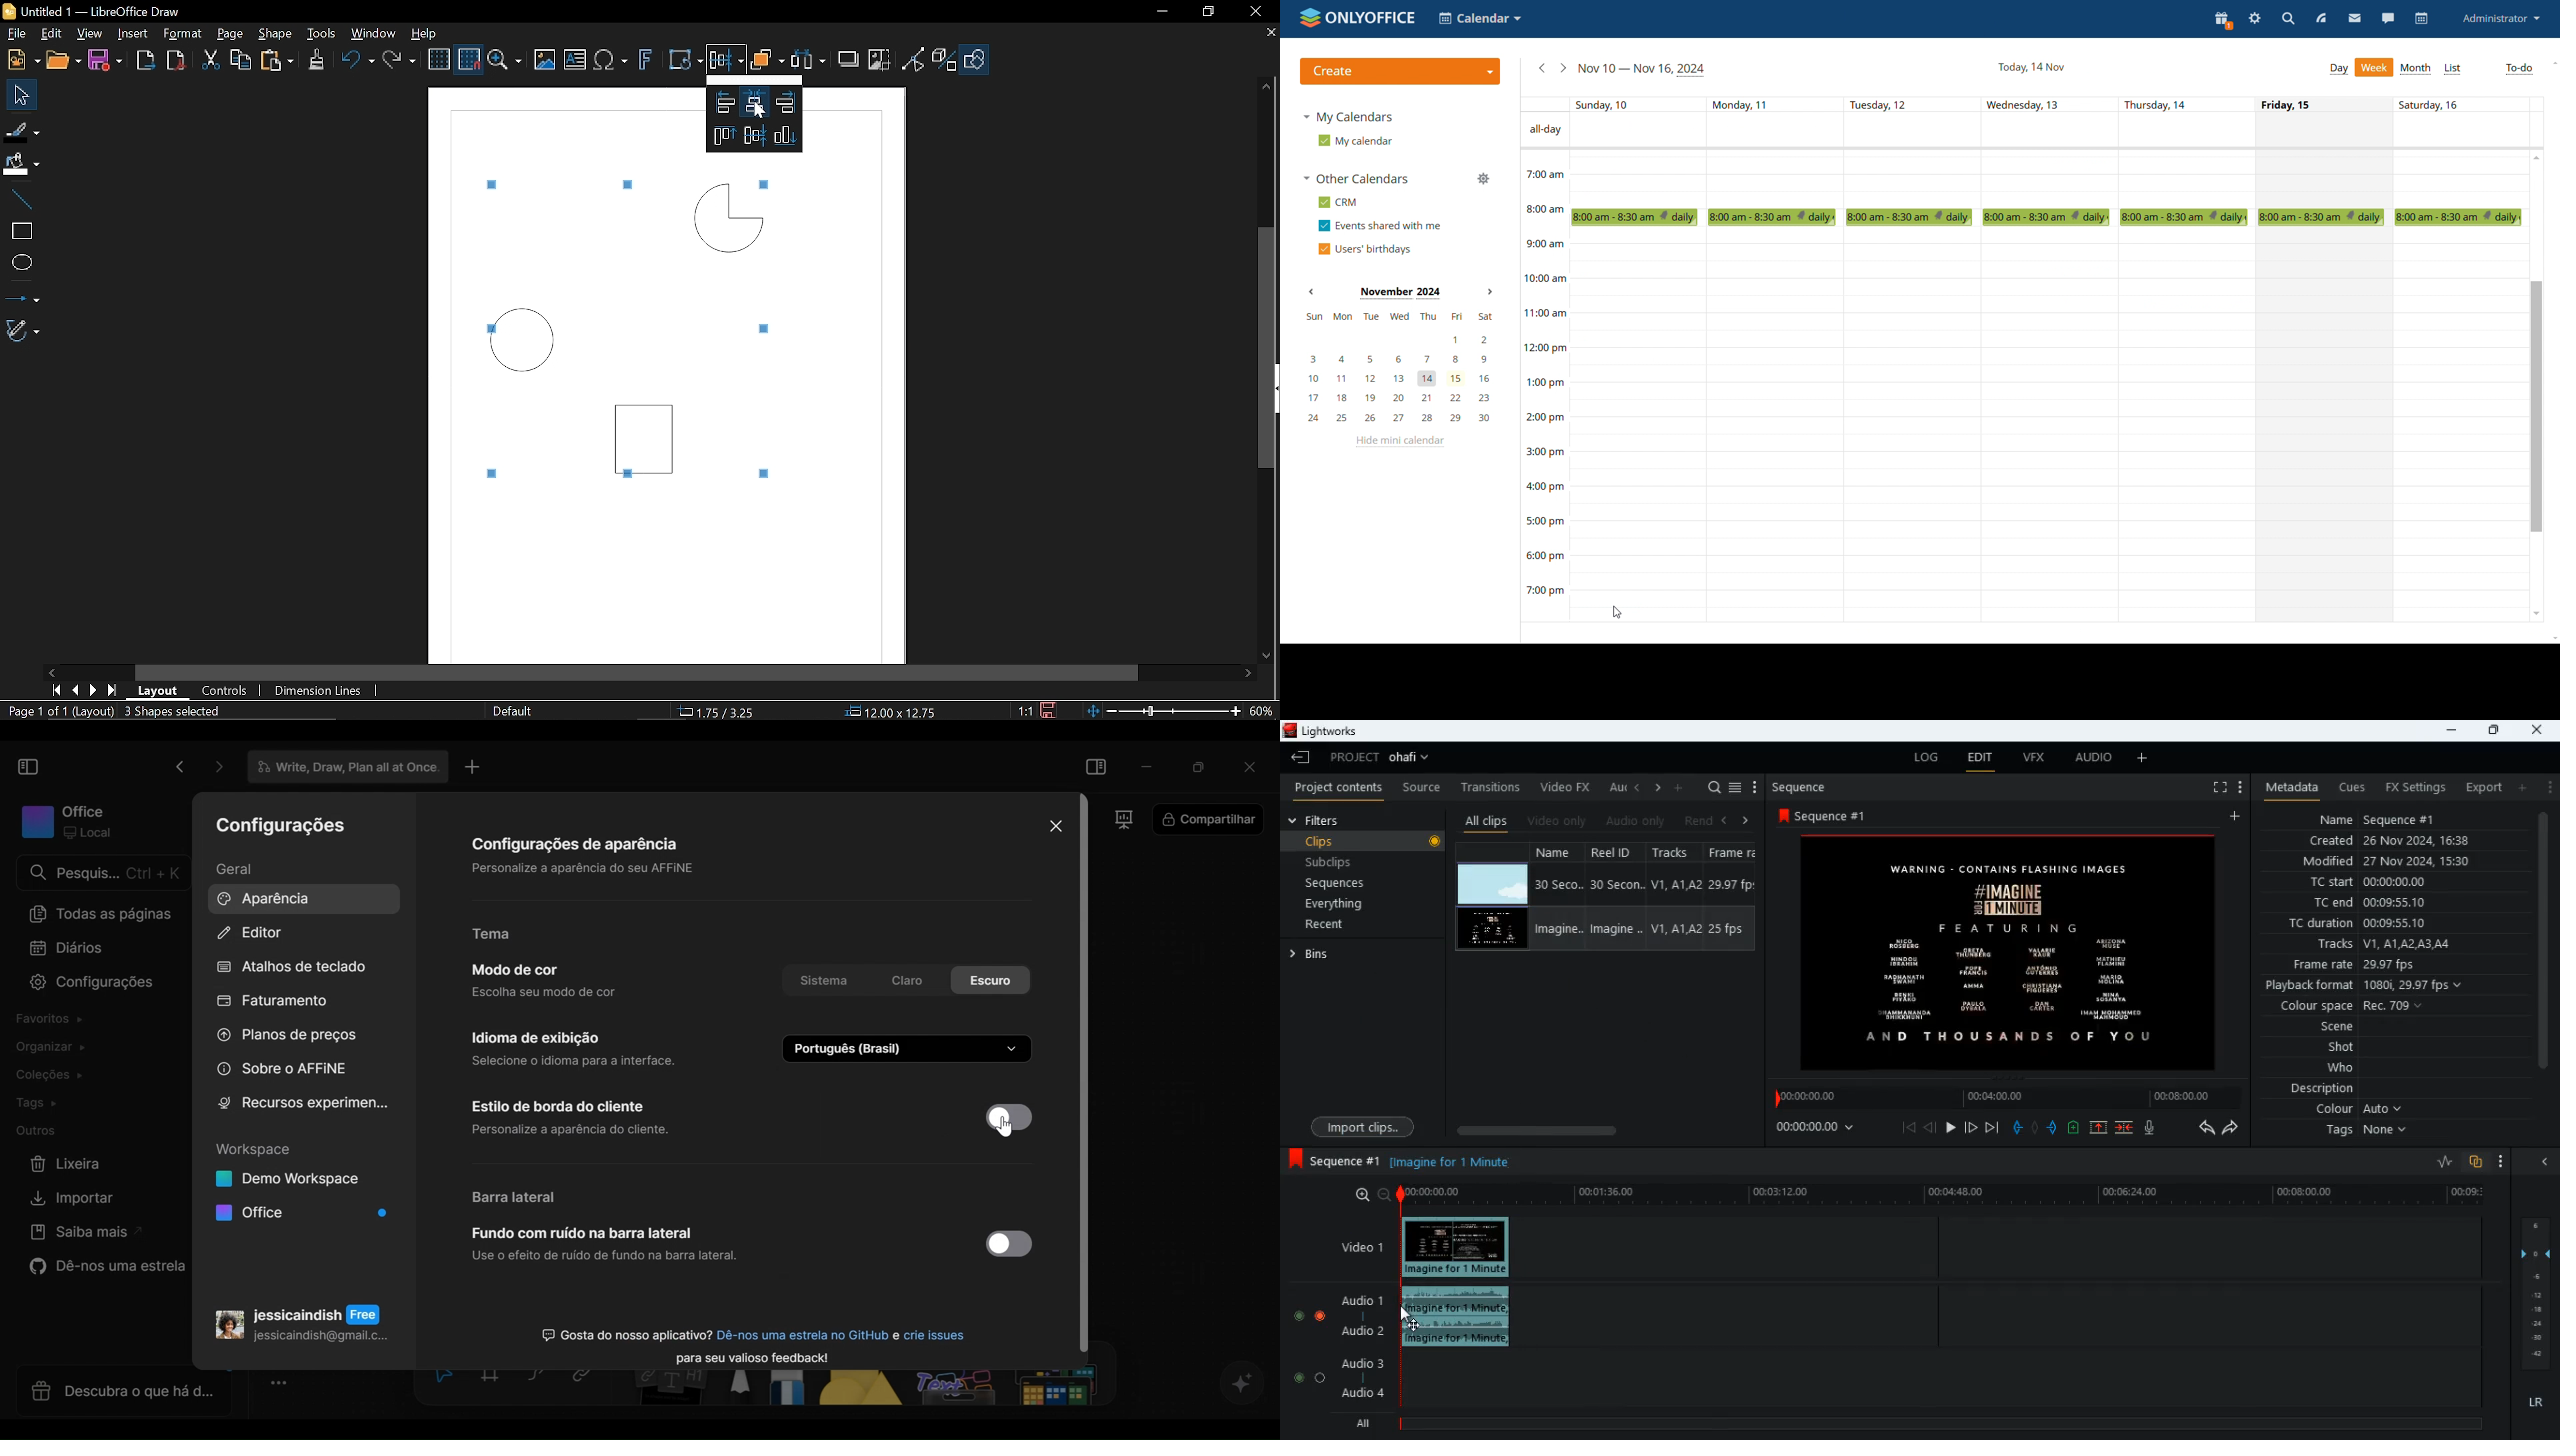 The height and width of the screenshot is (1456, 2576). I want to click on Quarter circle, so click(727, 217).